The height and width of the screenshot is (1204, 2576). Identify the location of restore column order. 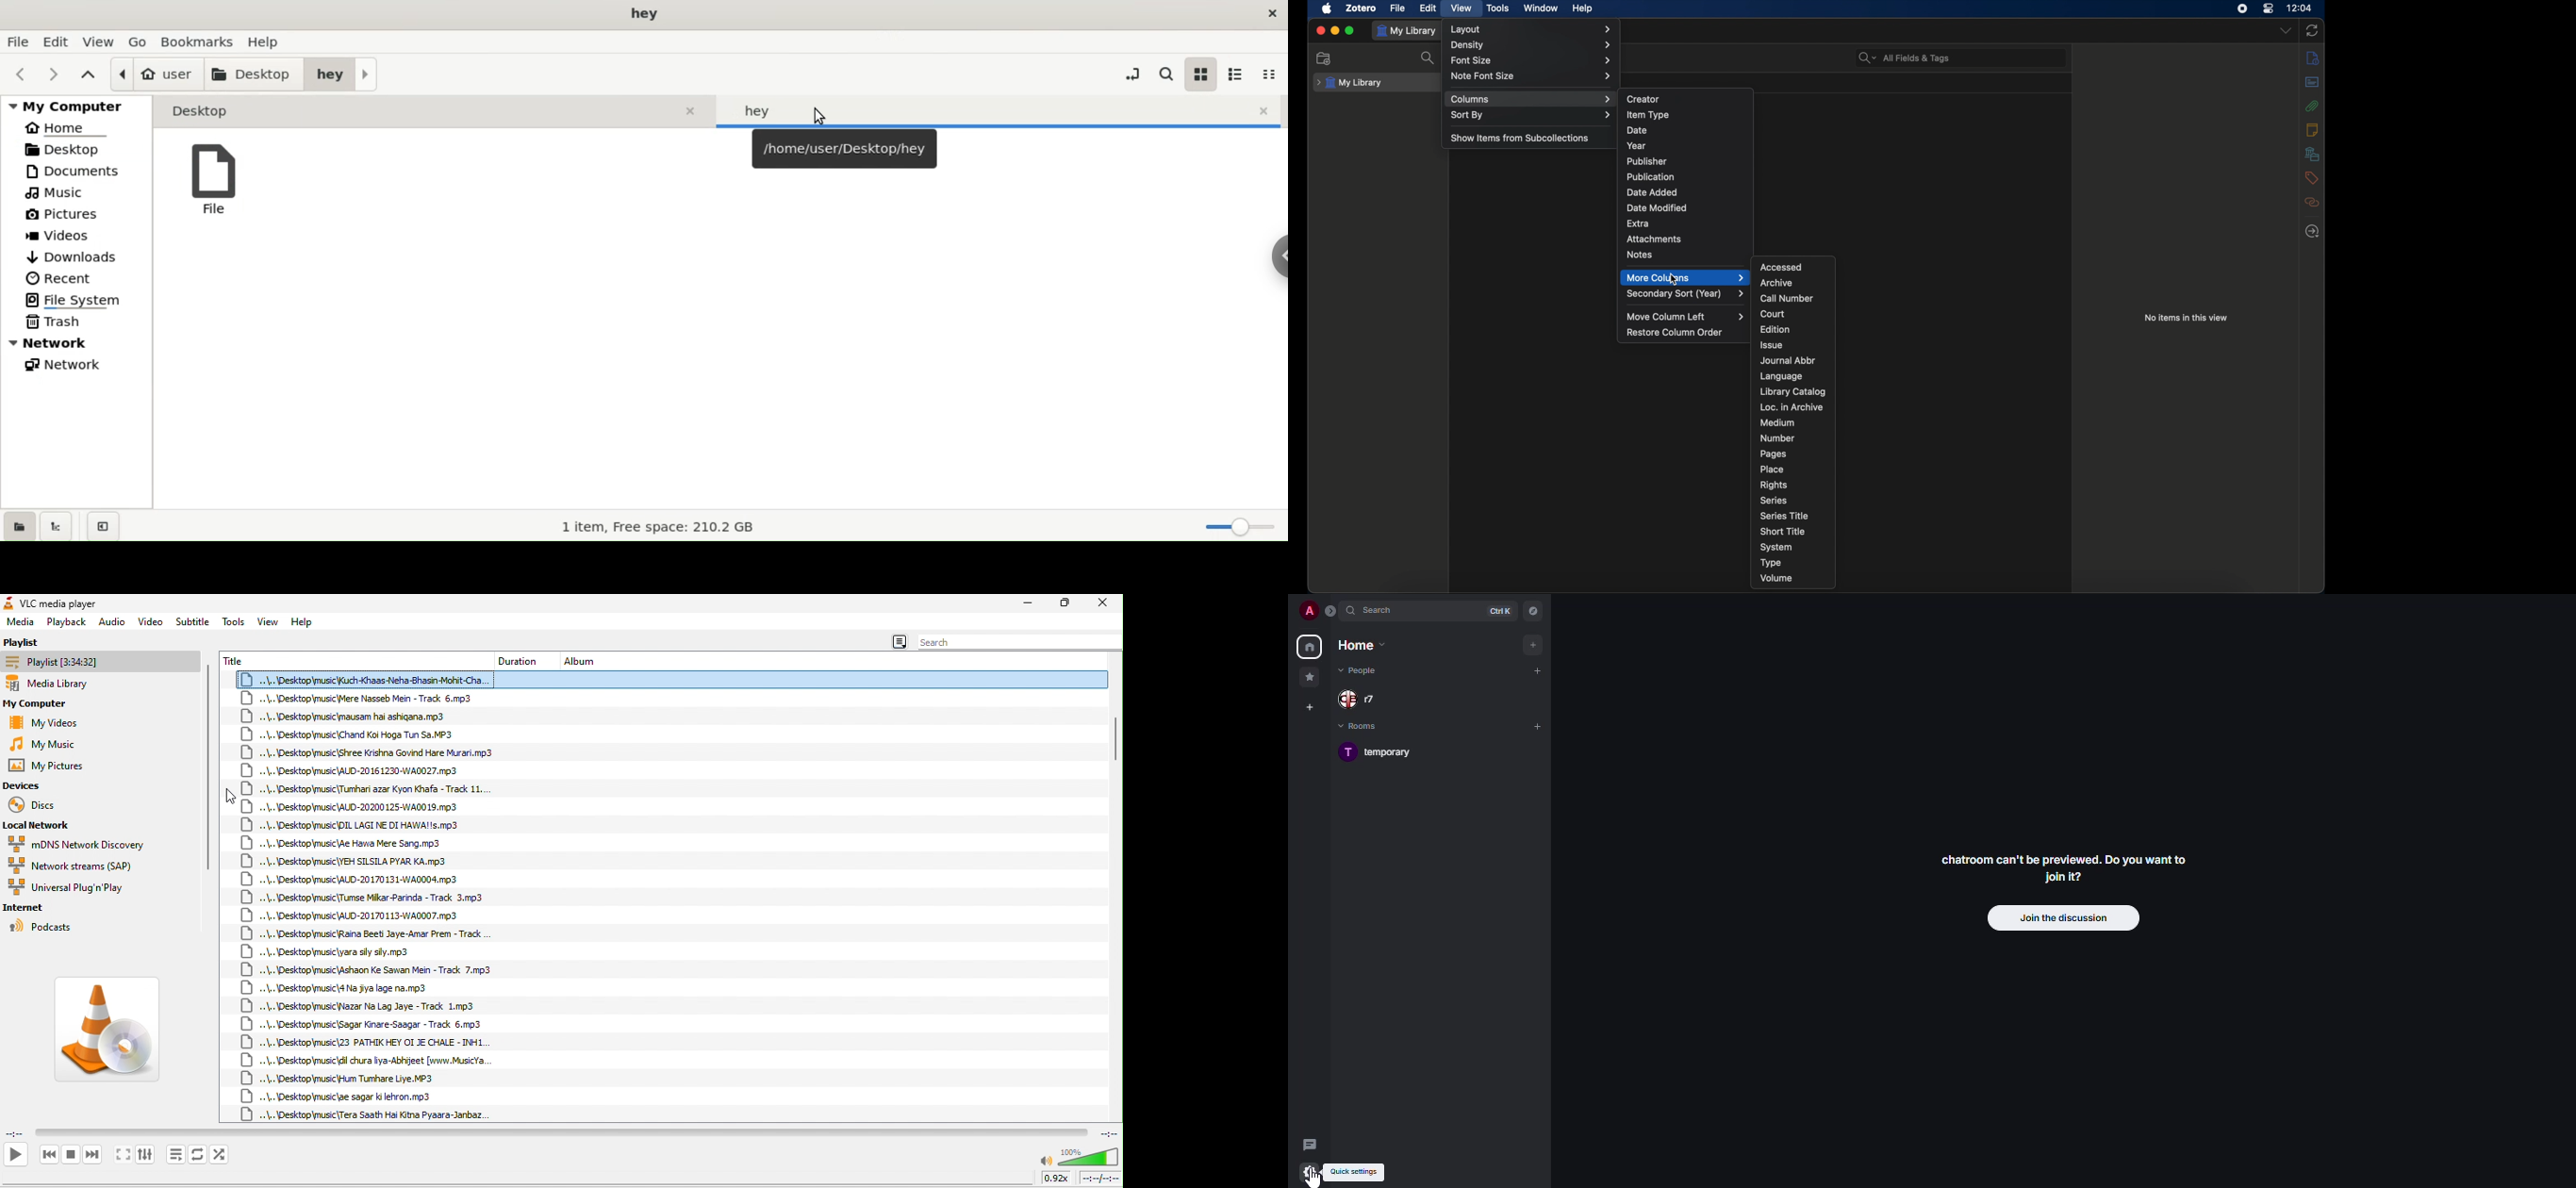
(1675, 332).